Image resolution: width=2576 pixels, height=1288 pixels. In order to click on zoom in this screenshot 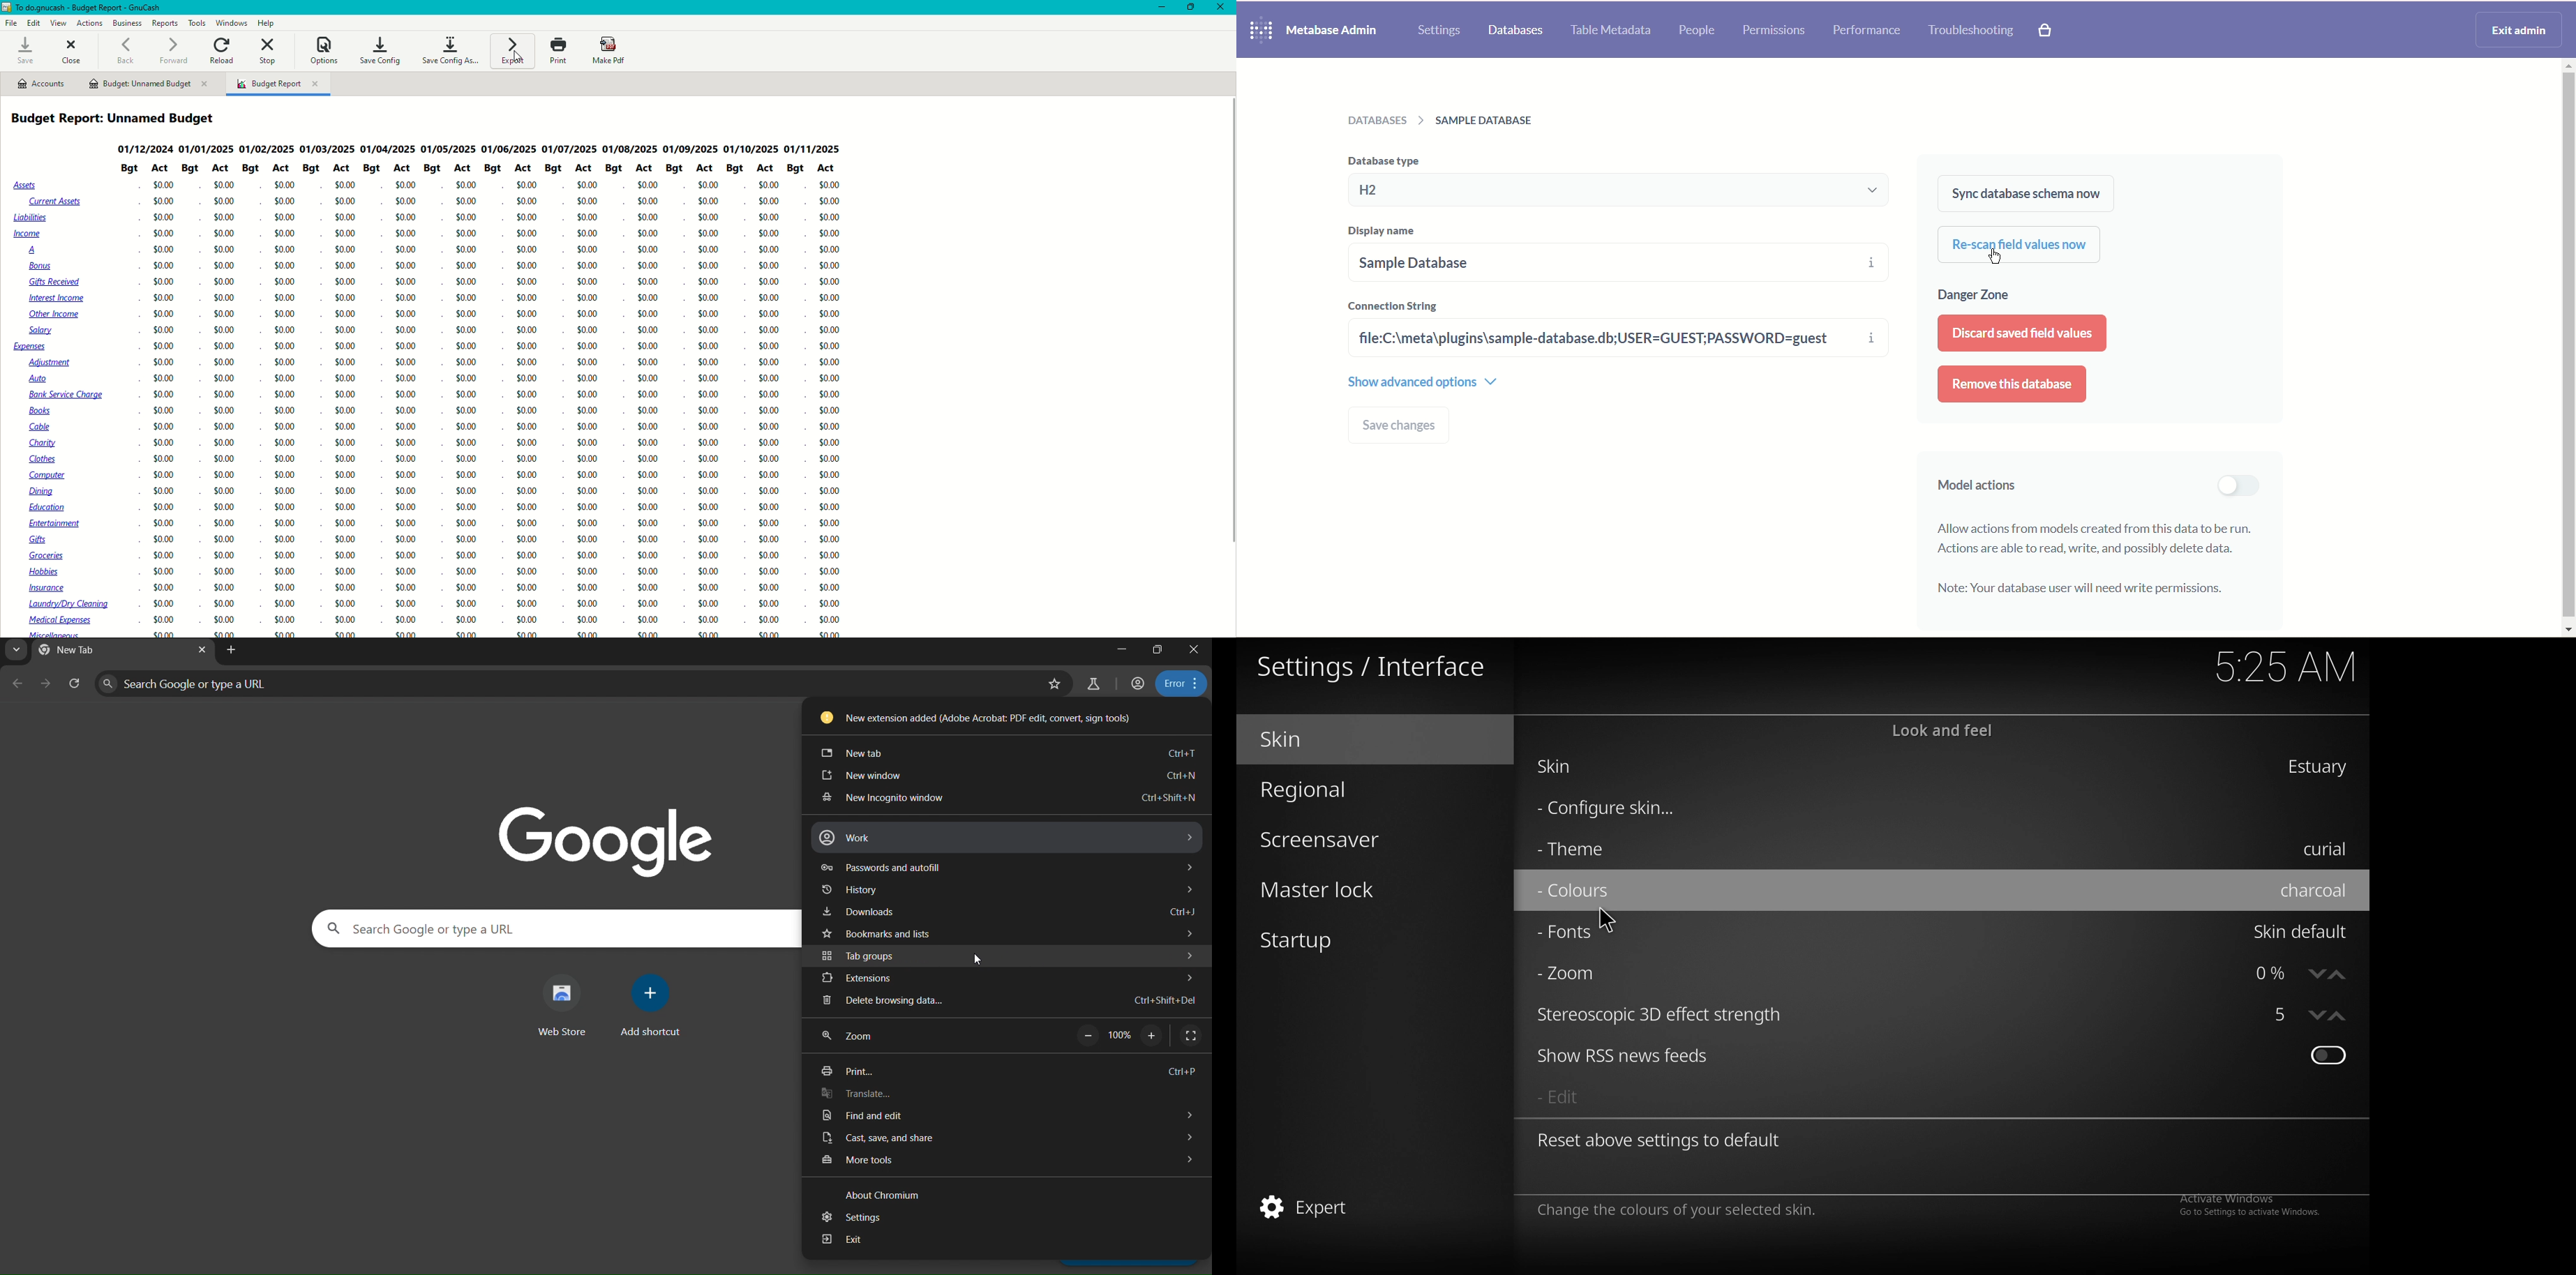, I will do `click(2272, 973)`.